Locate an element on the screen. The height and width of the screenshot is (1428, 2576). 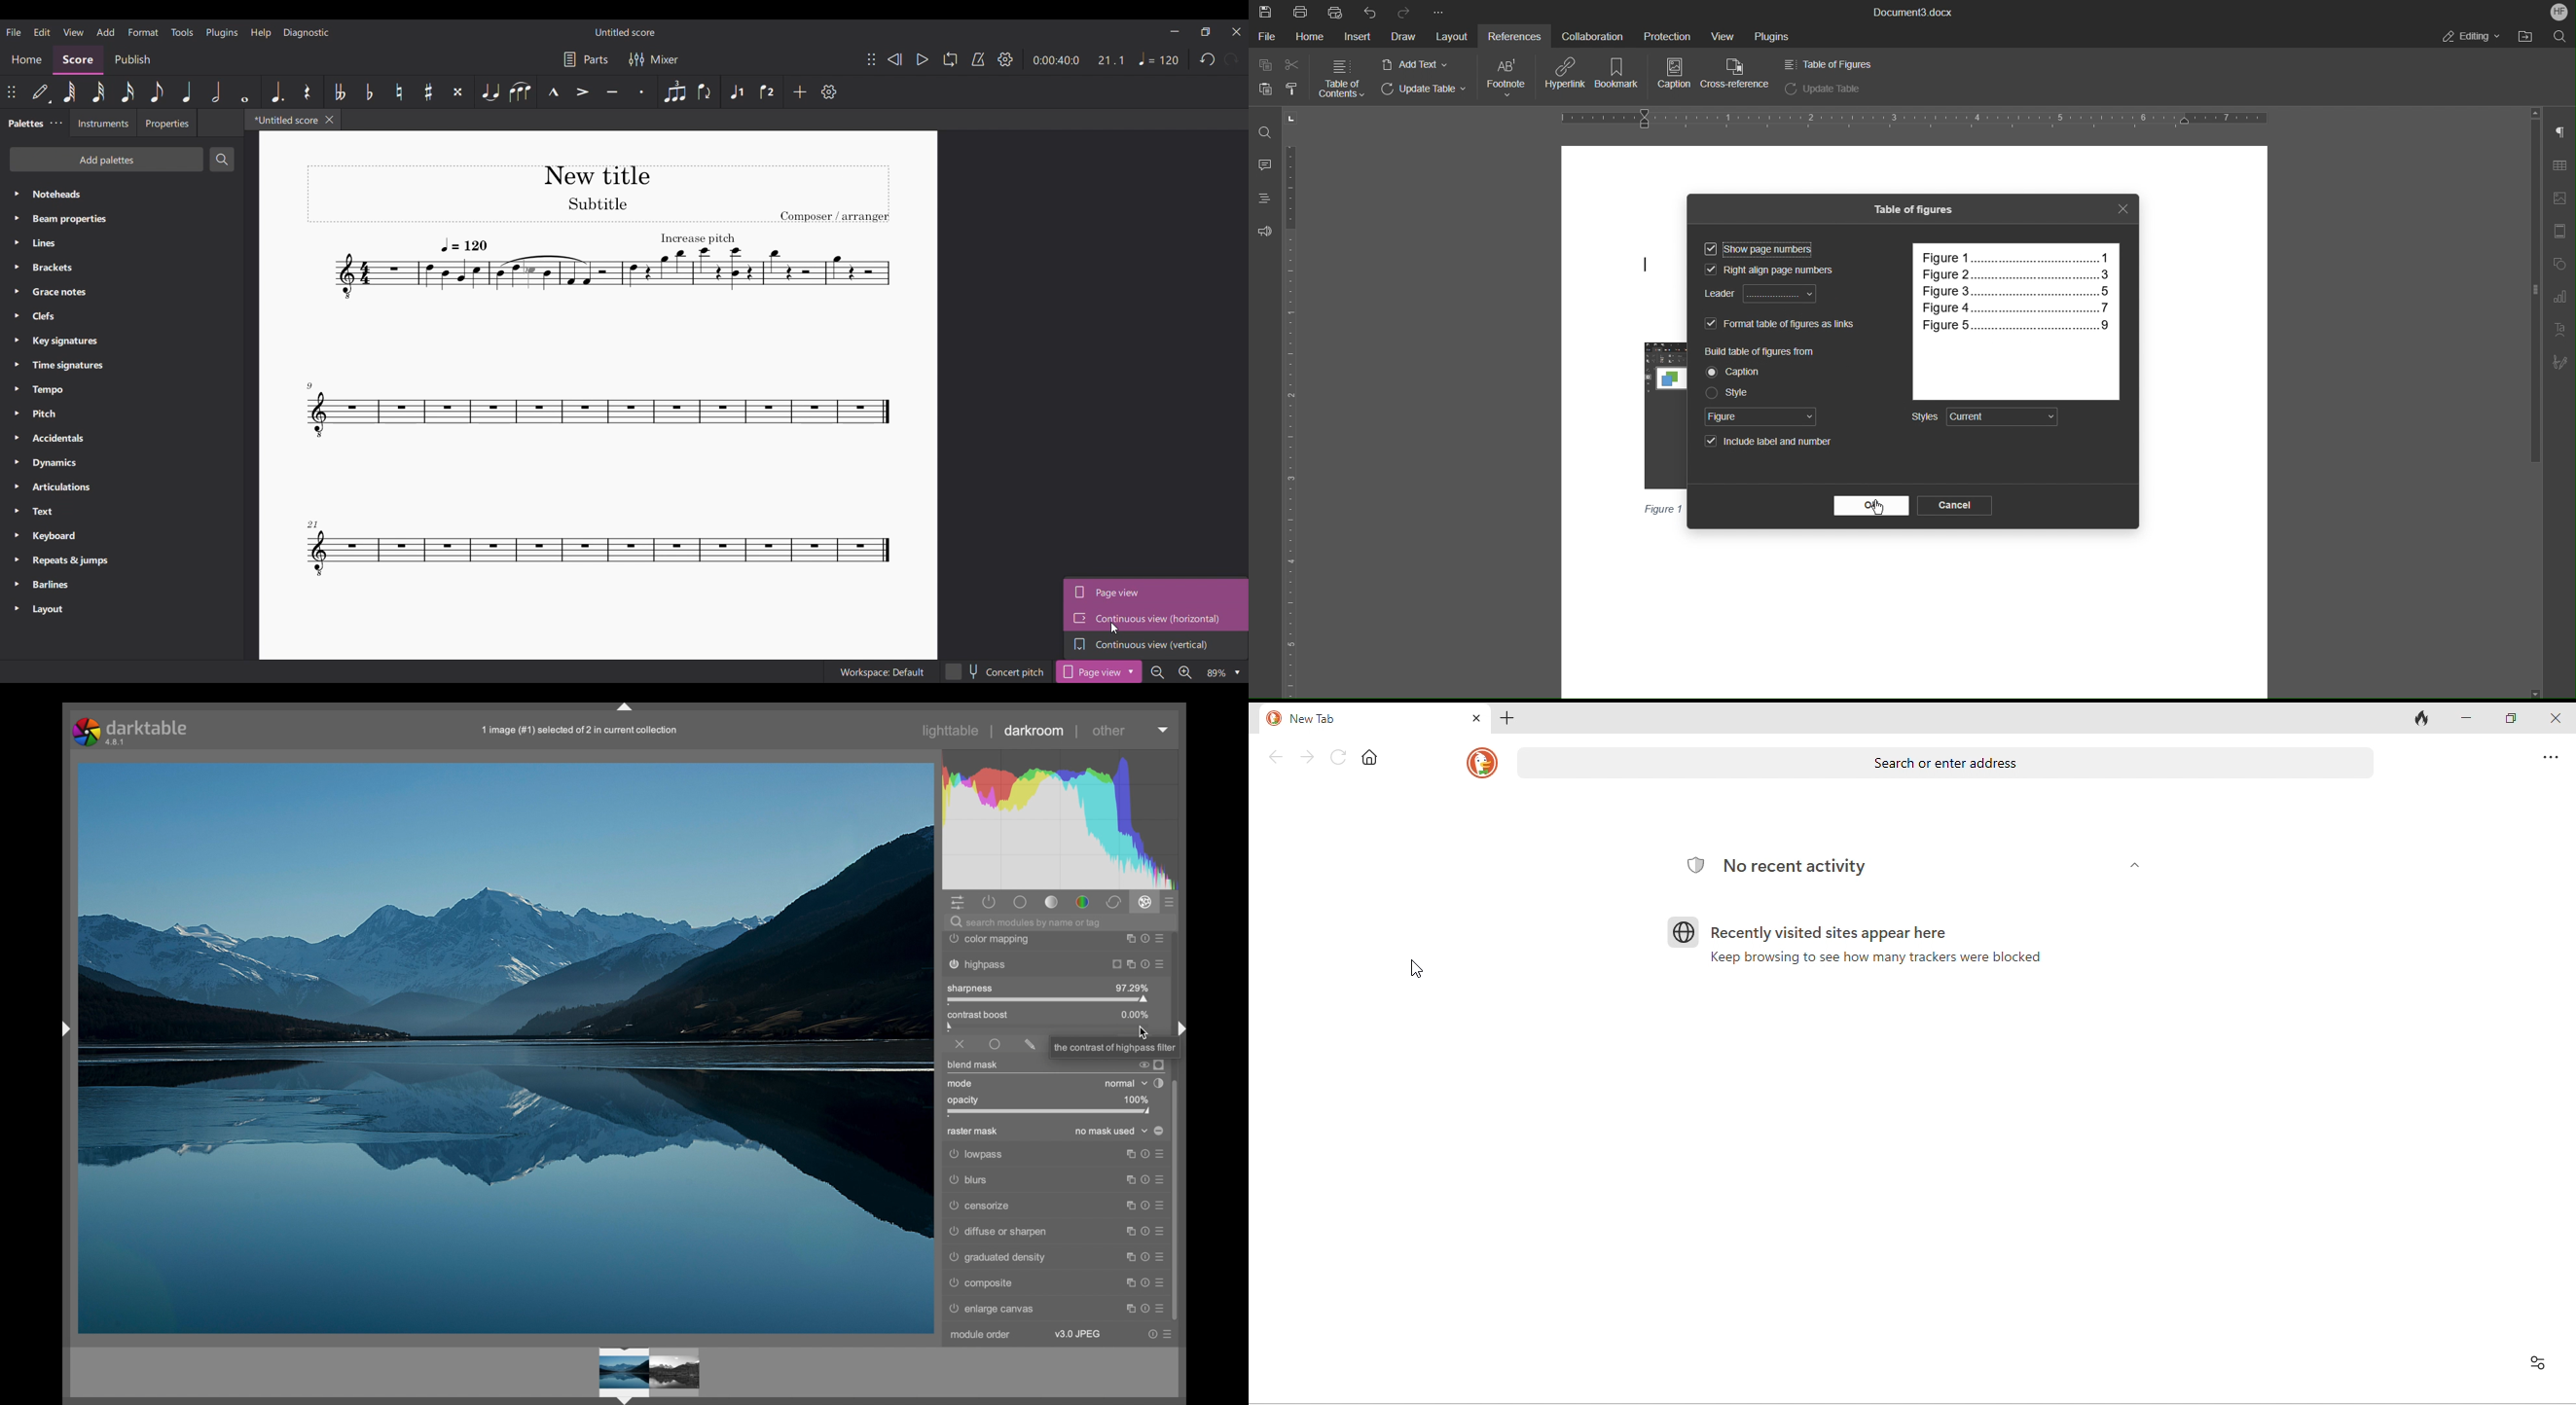
Close is located at coordinates (2121, 210).